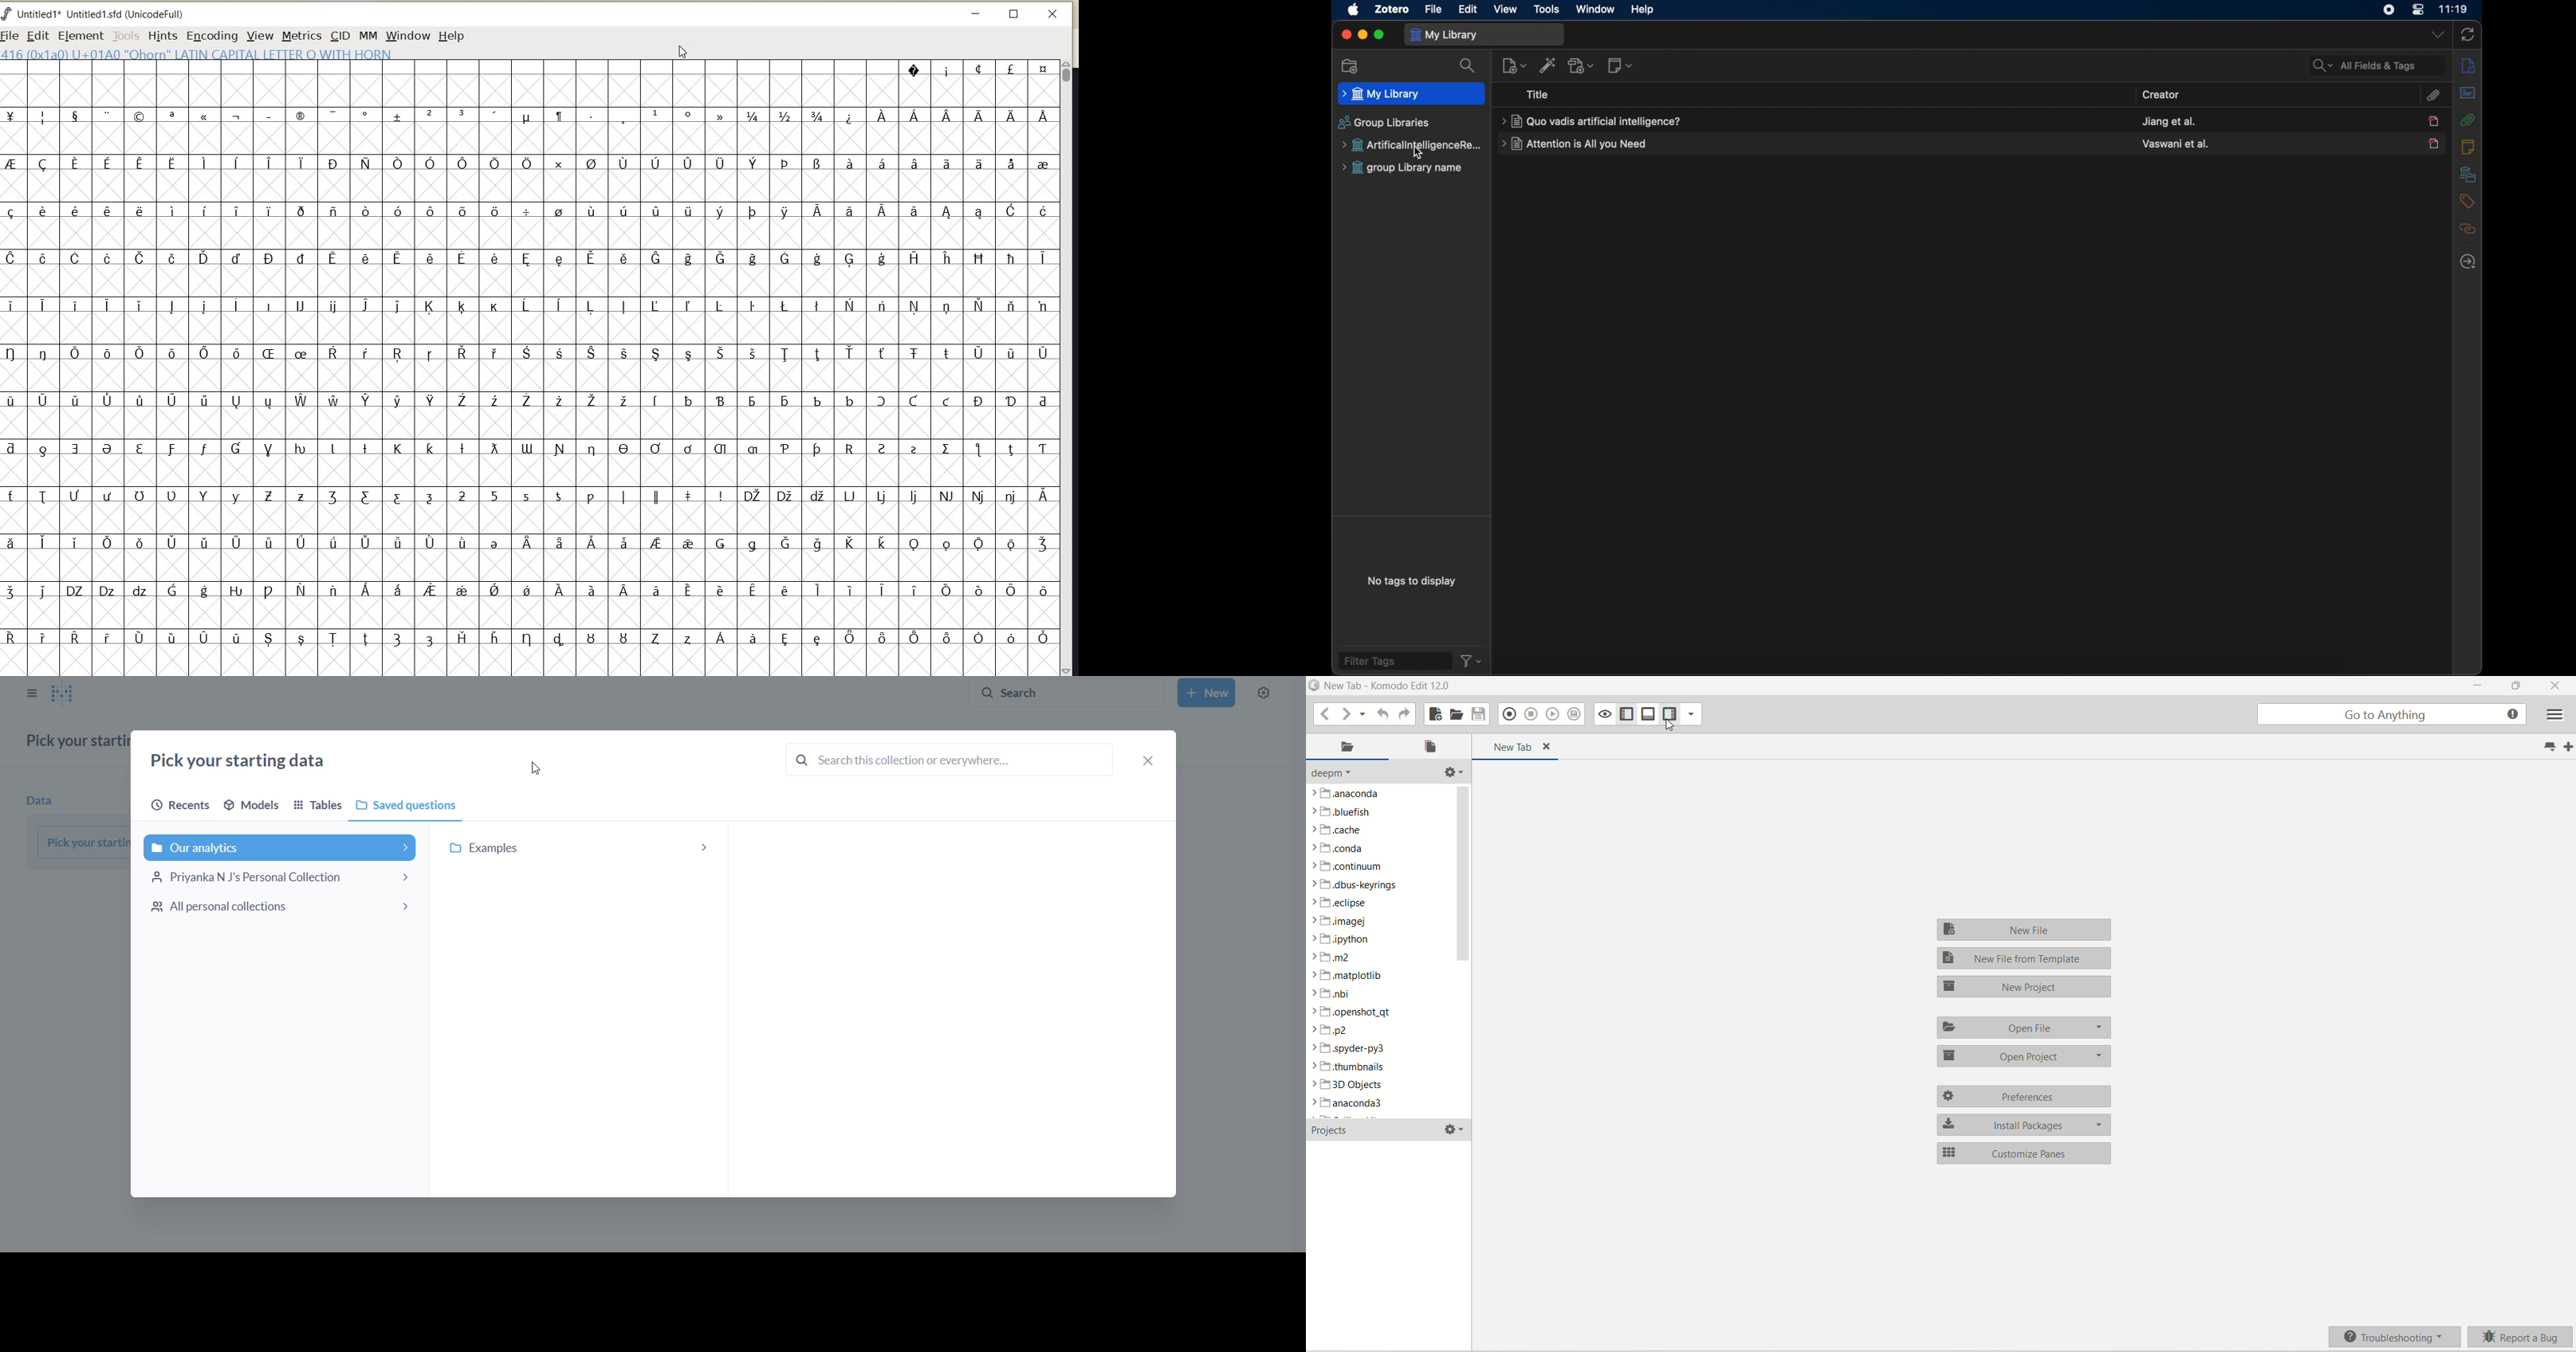 This screenshot has width=2576, height=1372. I want to click on new item, so click(1514, 65).